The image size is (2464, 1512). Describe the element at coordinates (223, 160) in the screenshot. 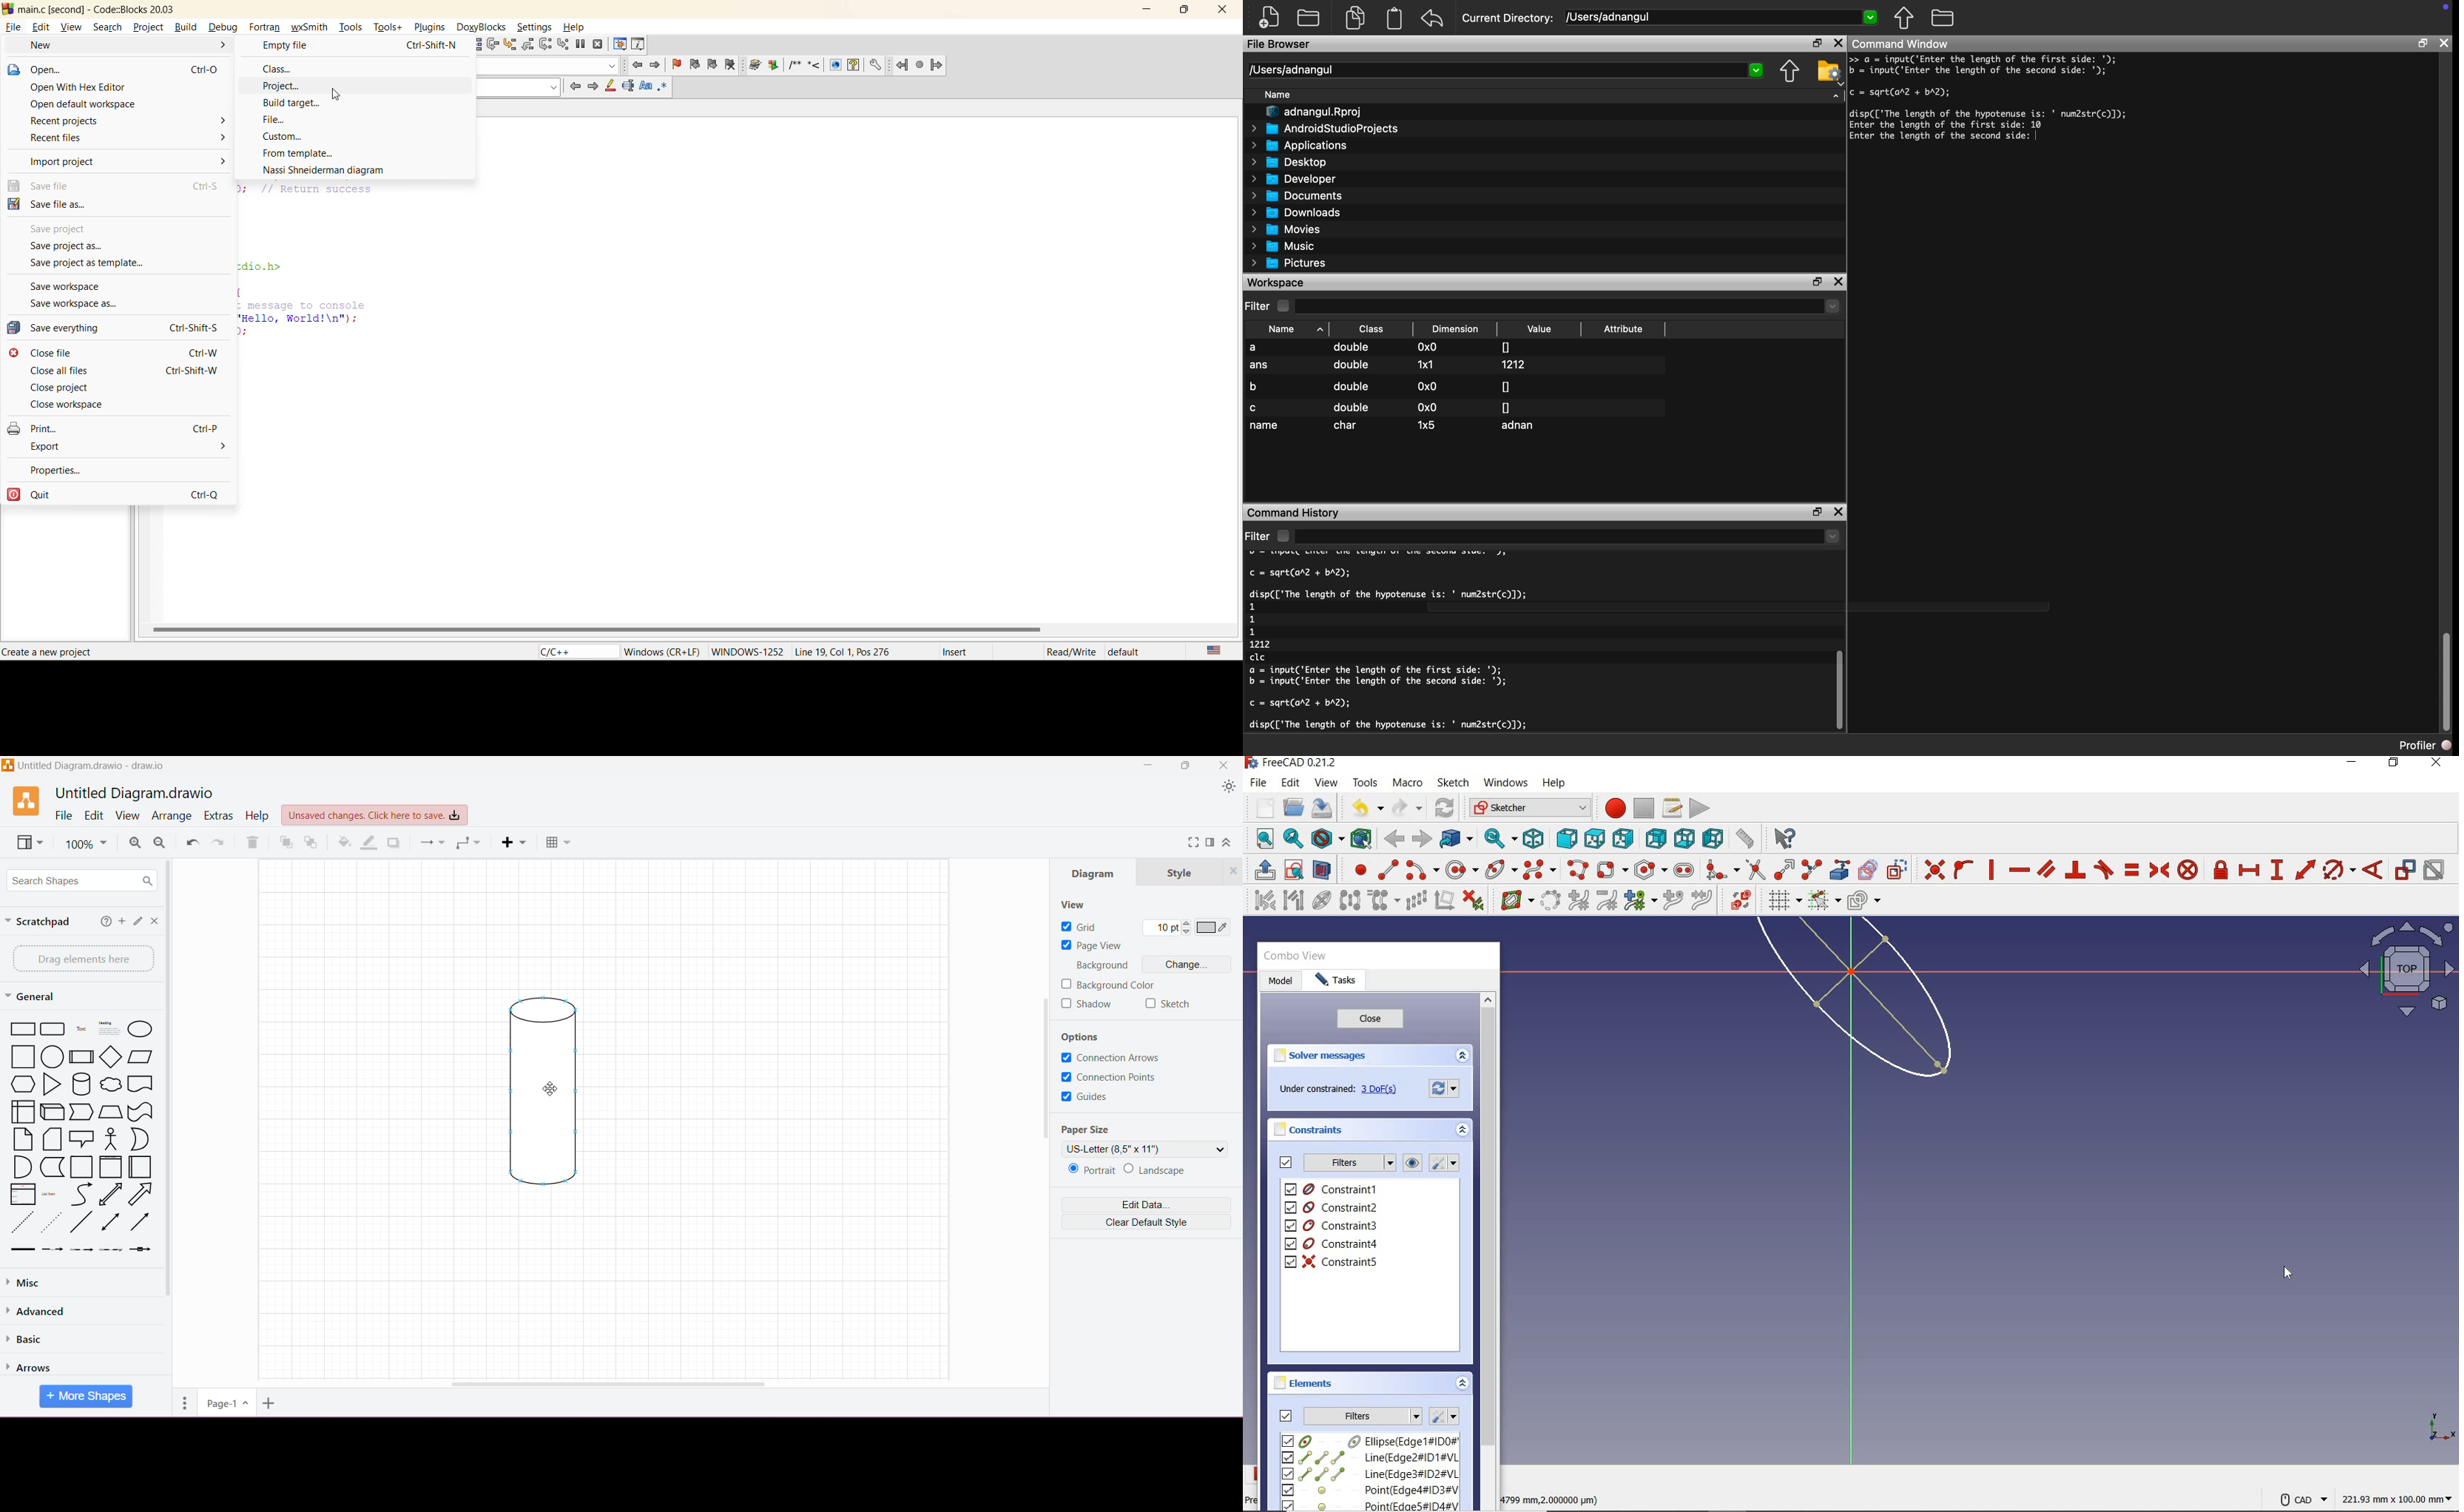

I see `>` at that location.